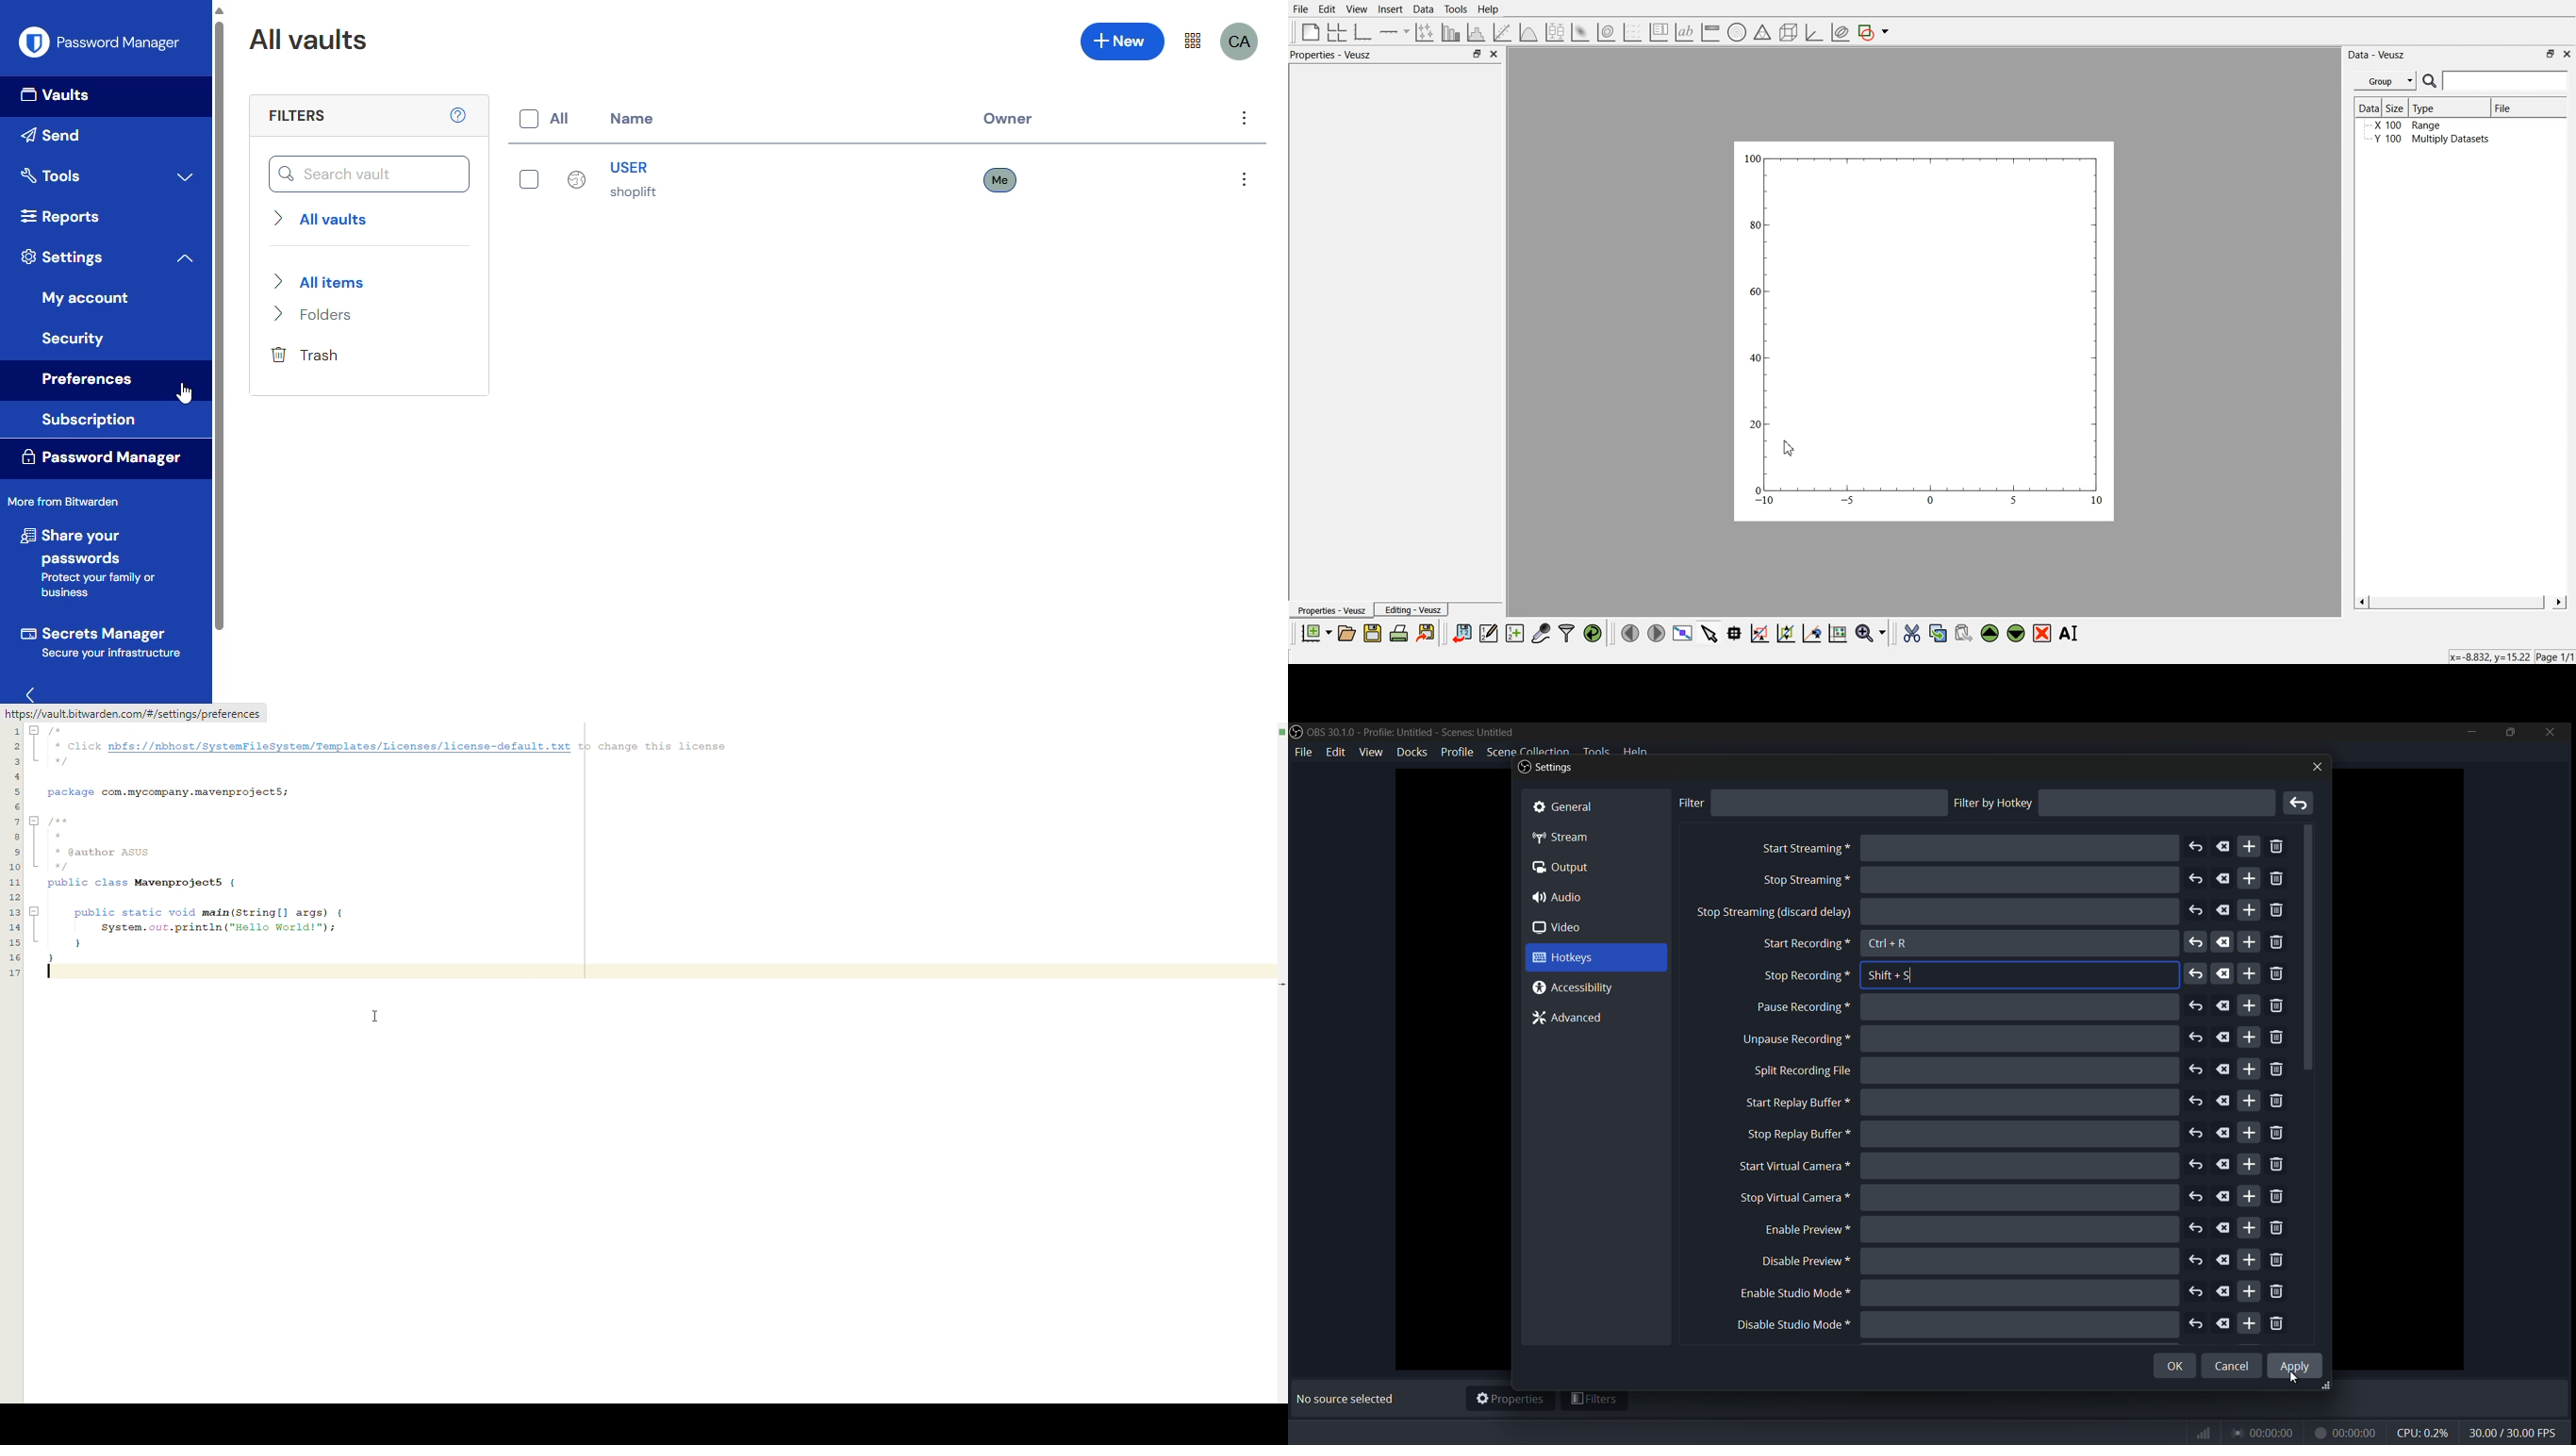 The height and width of the screenshot is (1456, 2576). What do you see at coordinates (58, 216) in the screenshot?
I see `reports` at bounding box center [58, 216].